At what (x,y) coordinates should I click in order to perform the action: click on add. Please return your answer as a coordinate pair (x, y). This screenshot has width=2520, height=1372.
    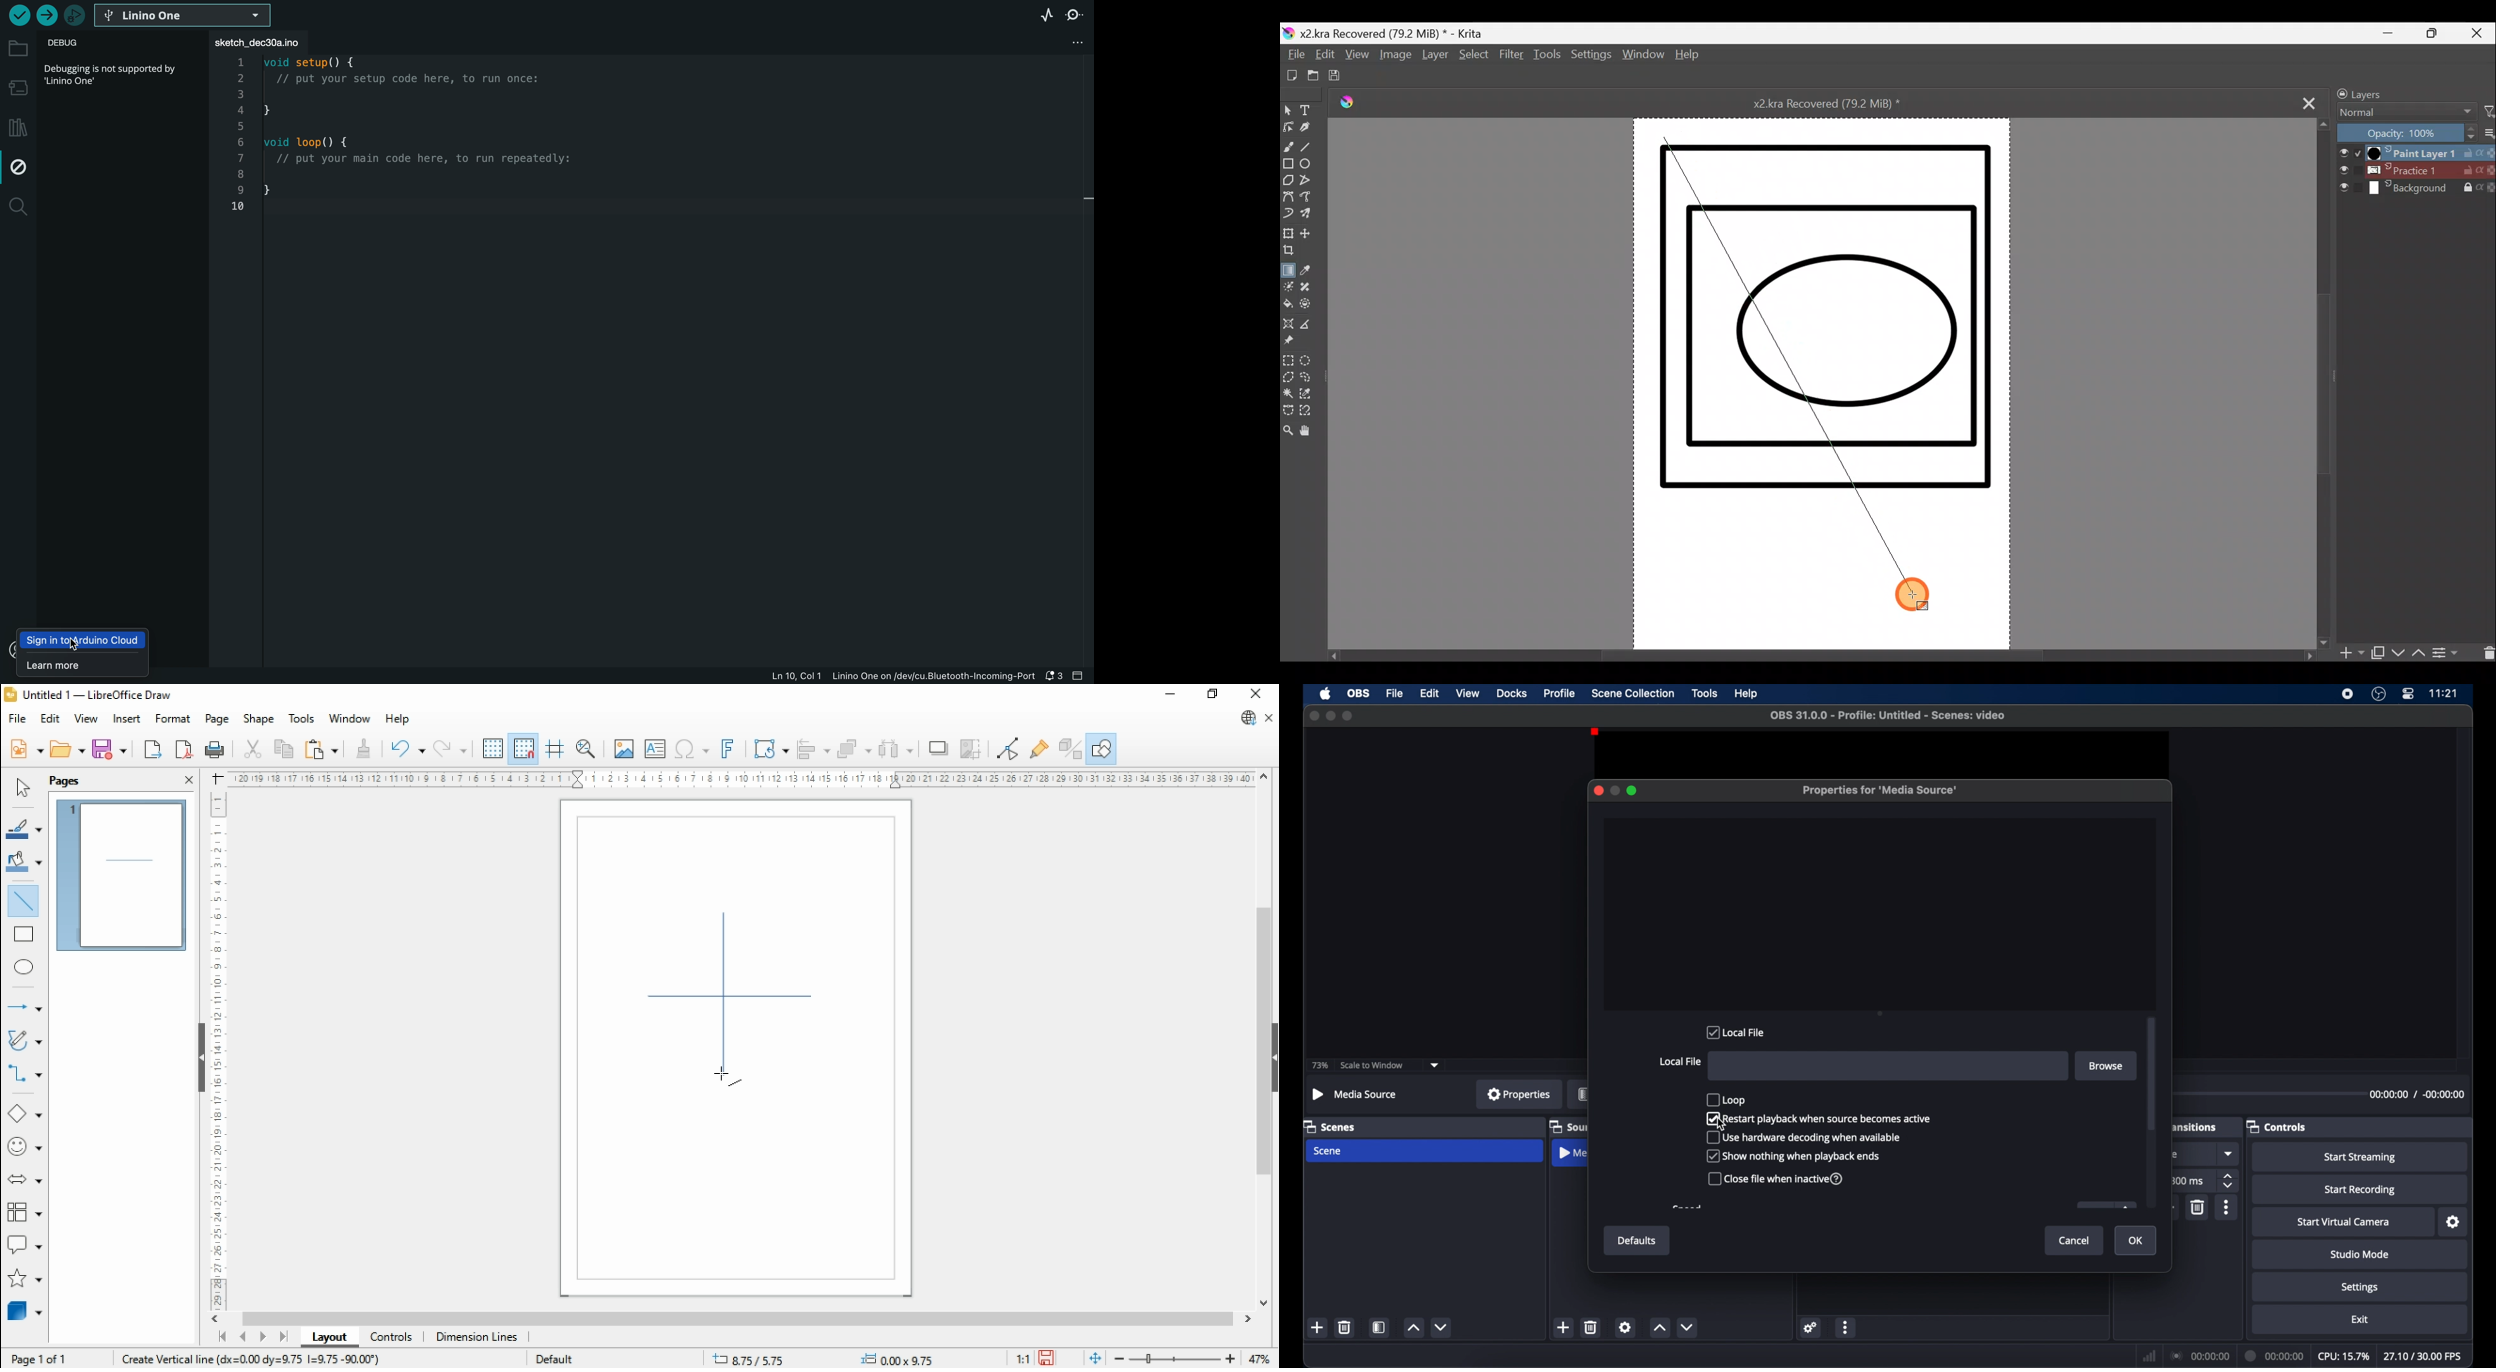
    Looking at the image, I should click on (1564, 1327).